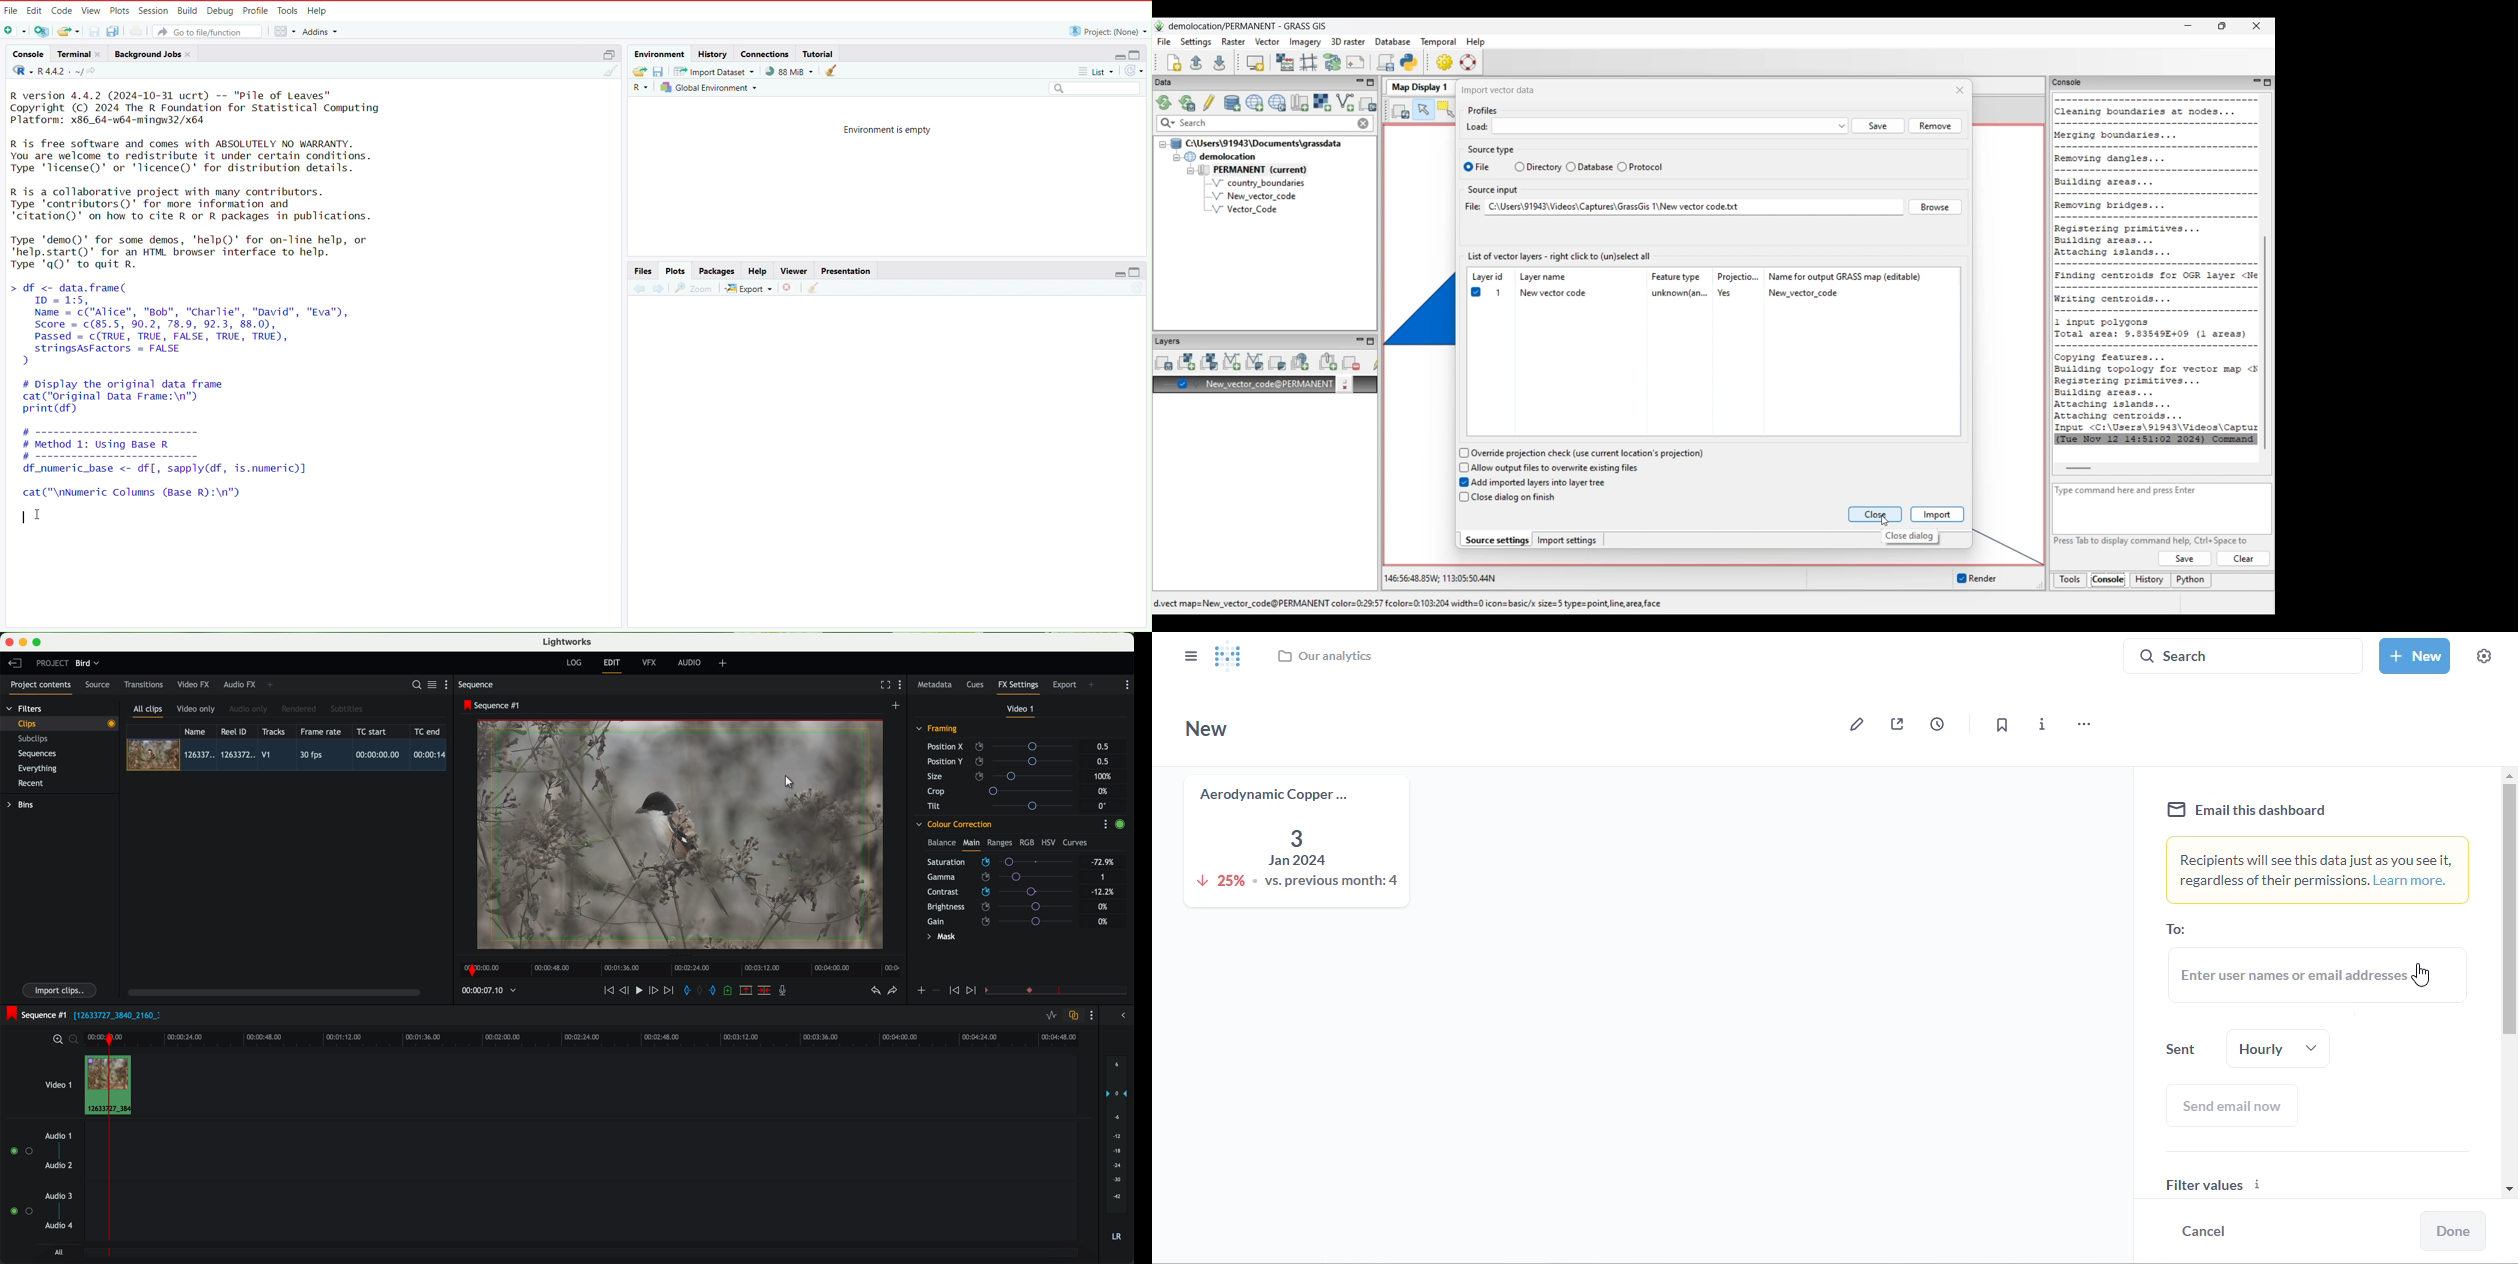 The image size is (2520, 1288). I want to click on Plots, so click(674, 272).